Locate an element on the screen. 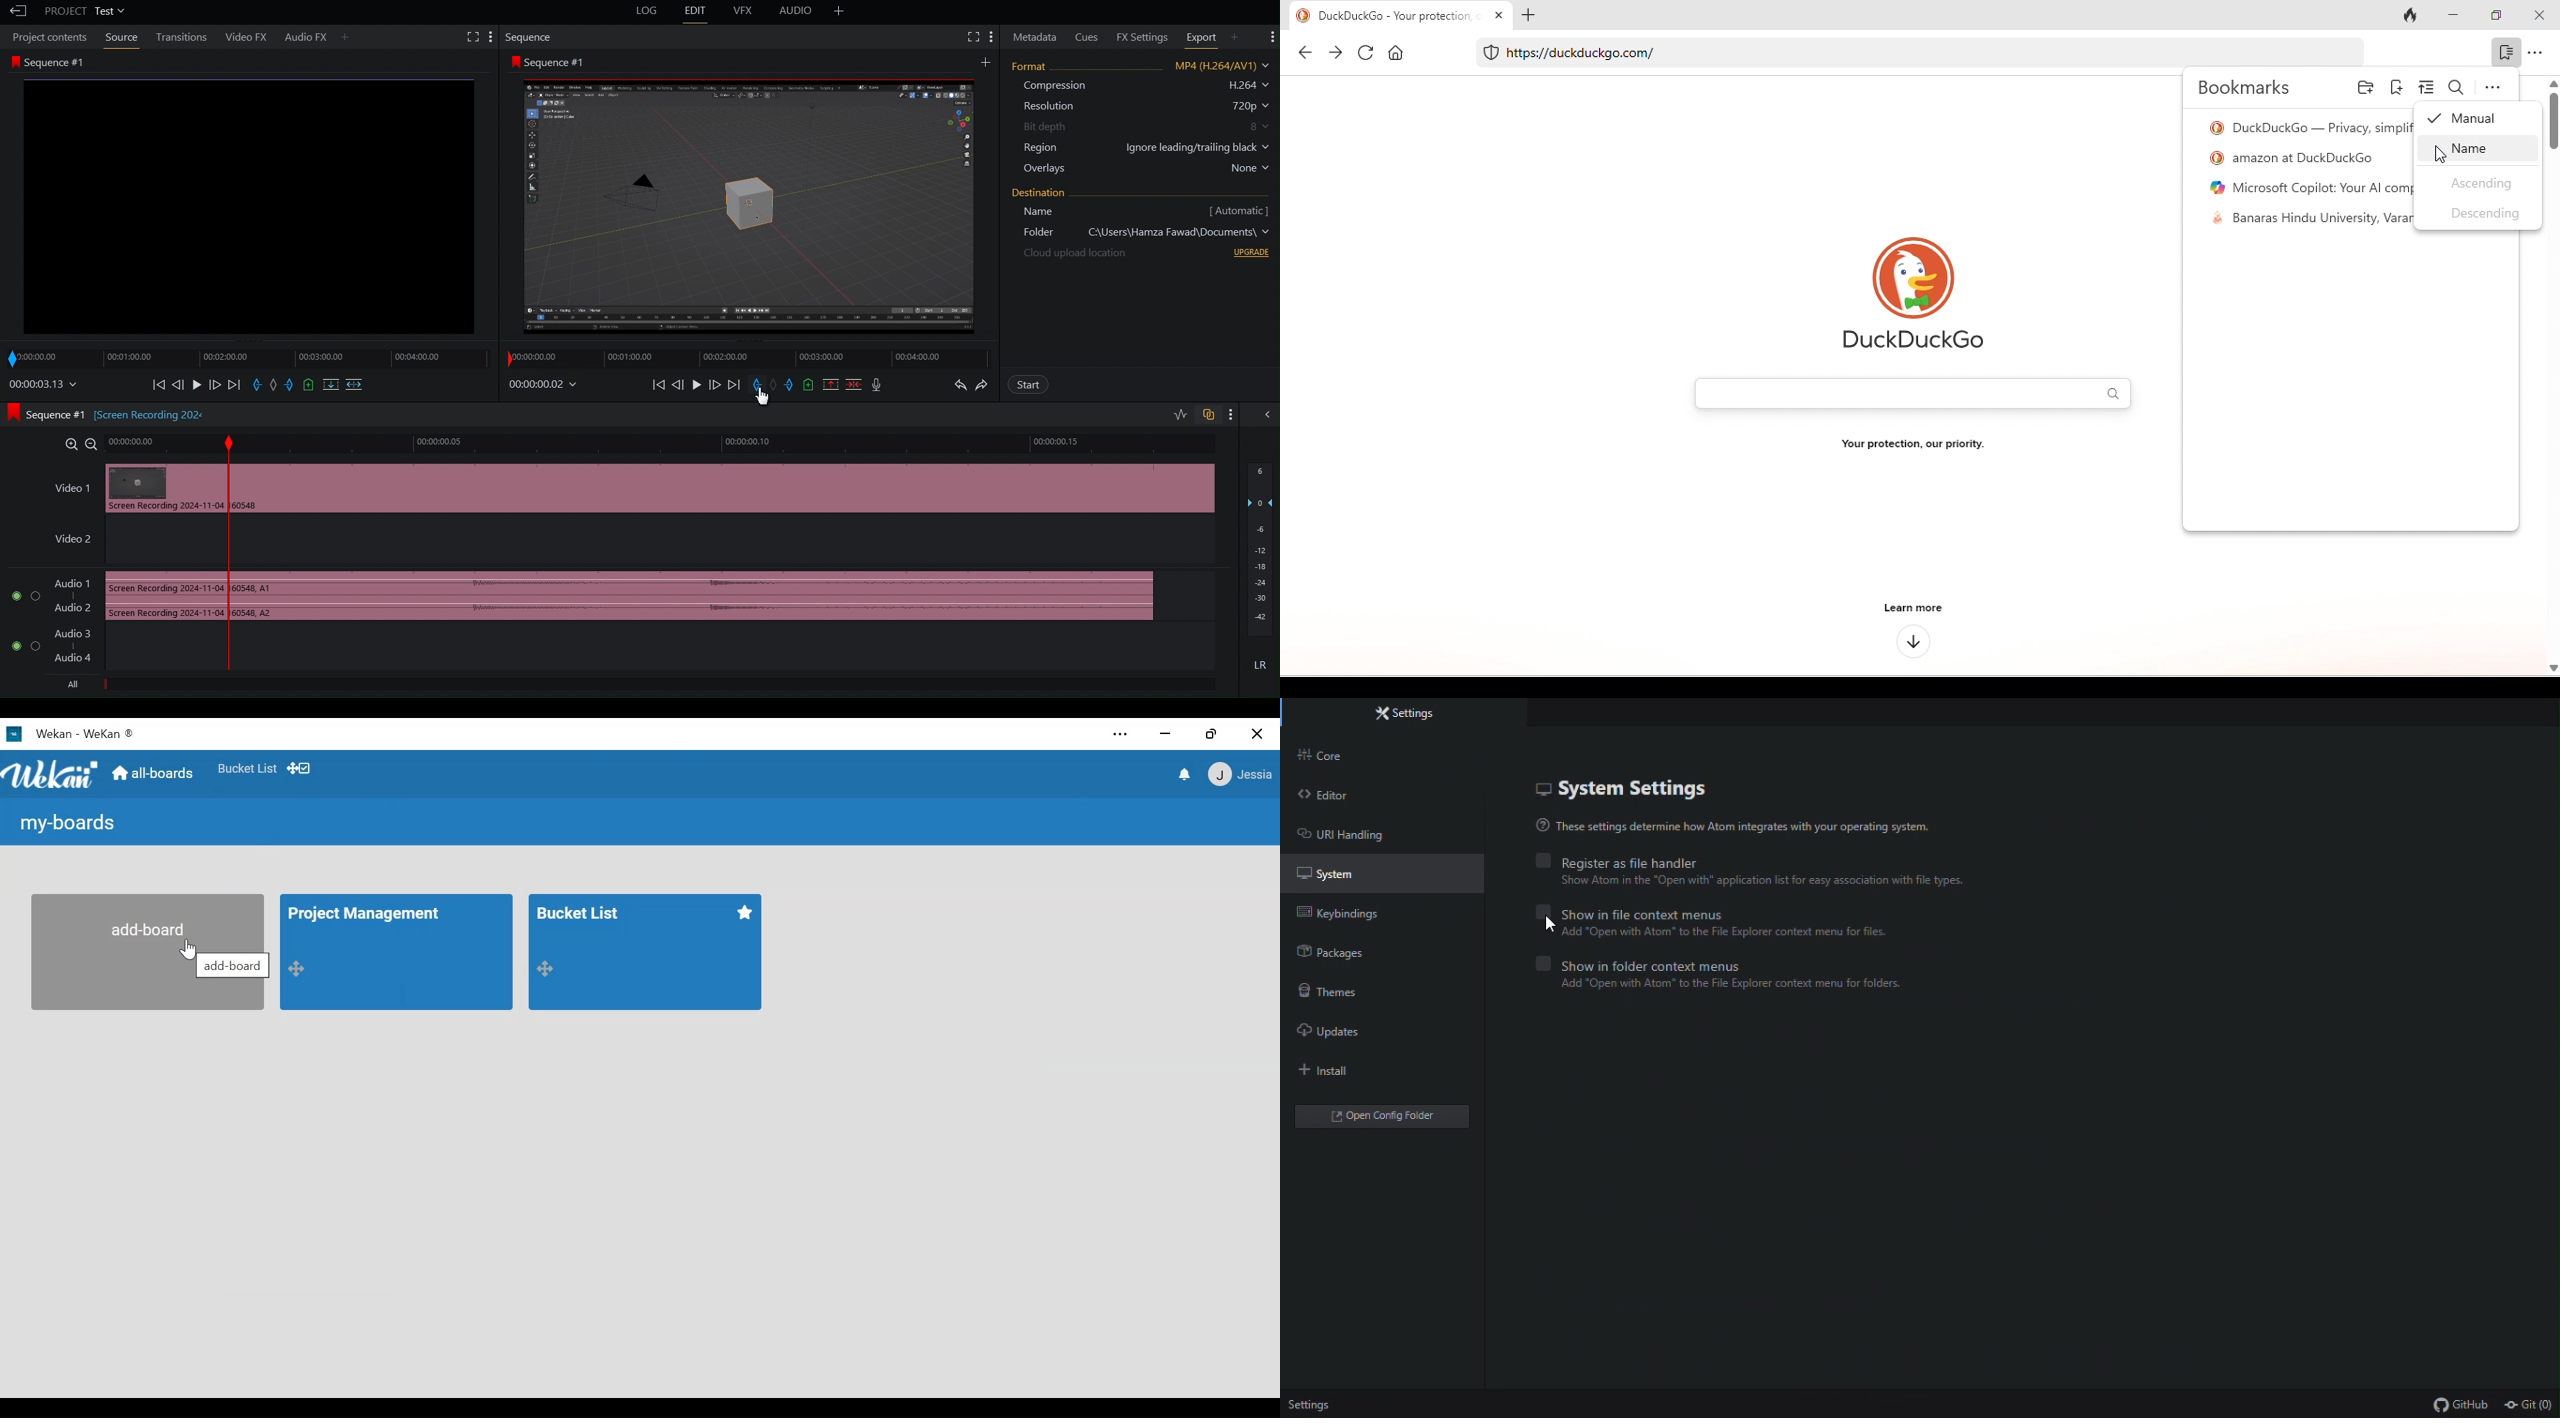 This screenshot has height=1428, width=2576. Toggles is located at coordinates (1191, 414).